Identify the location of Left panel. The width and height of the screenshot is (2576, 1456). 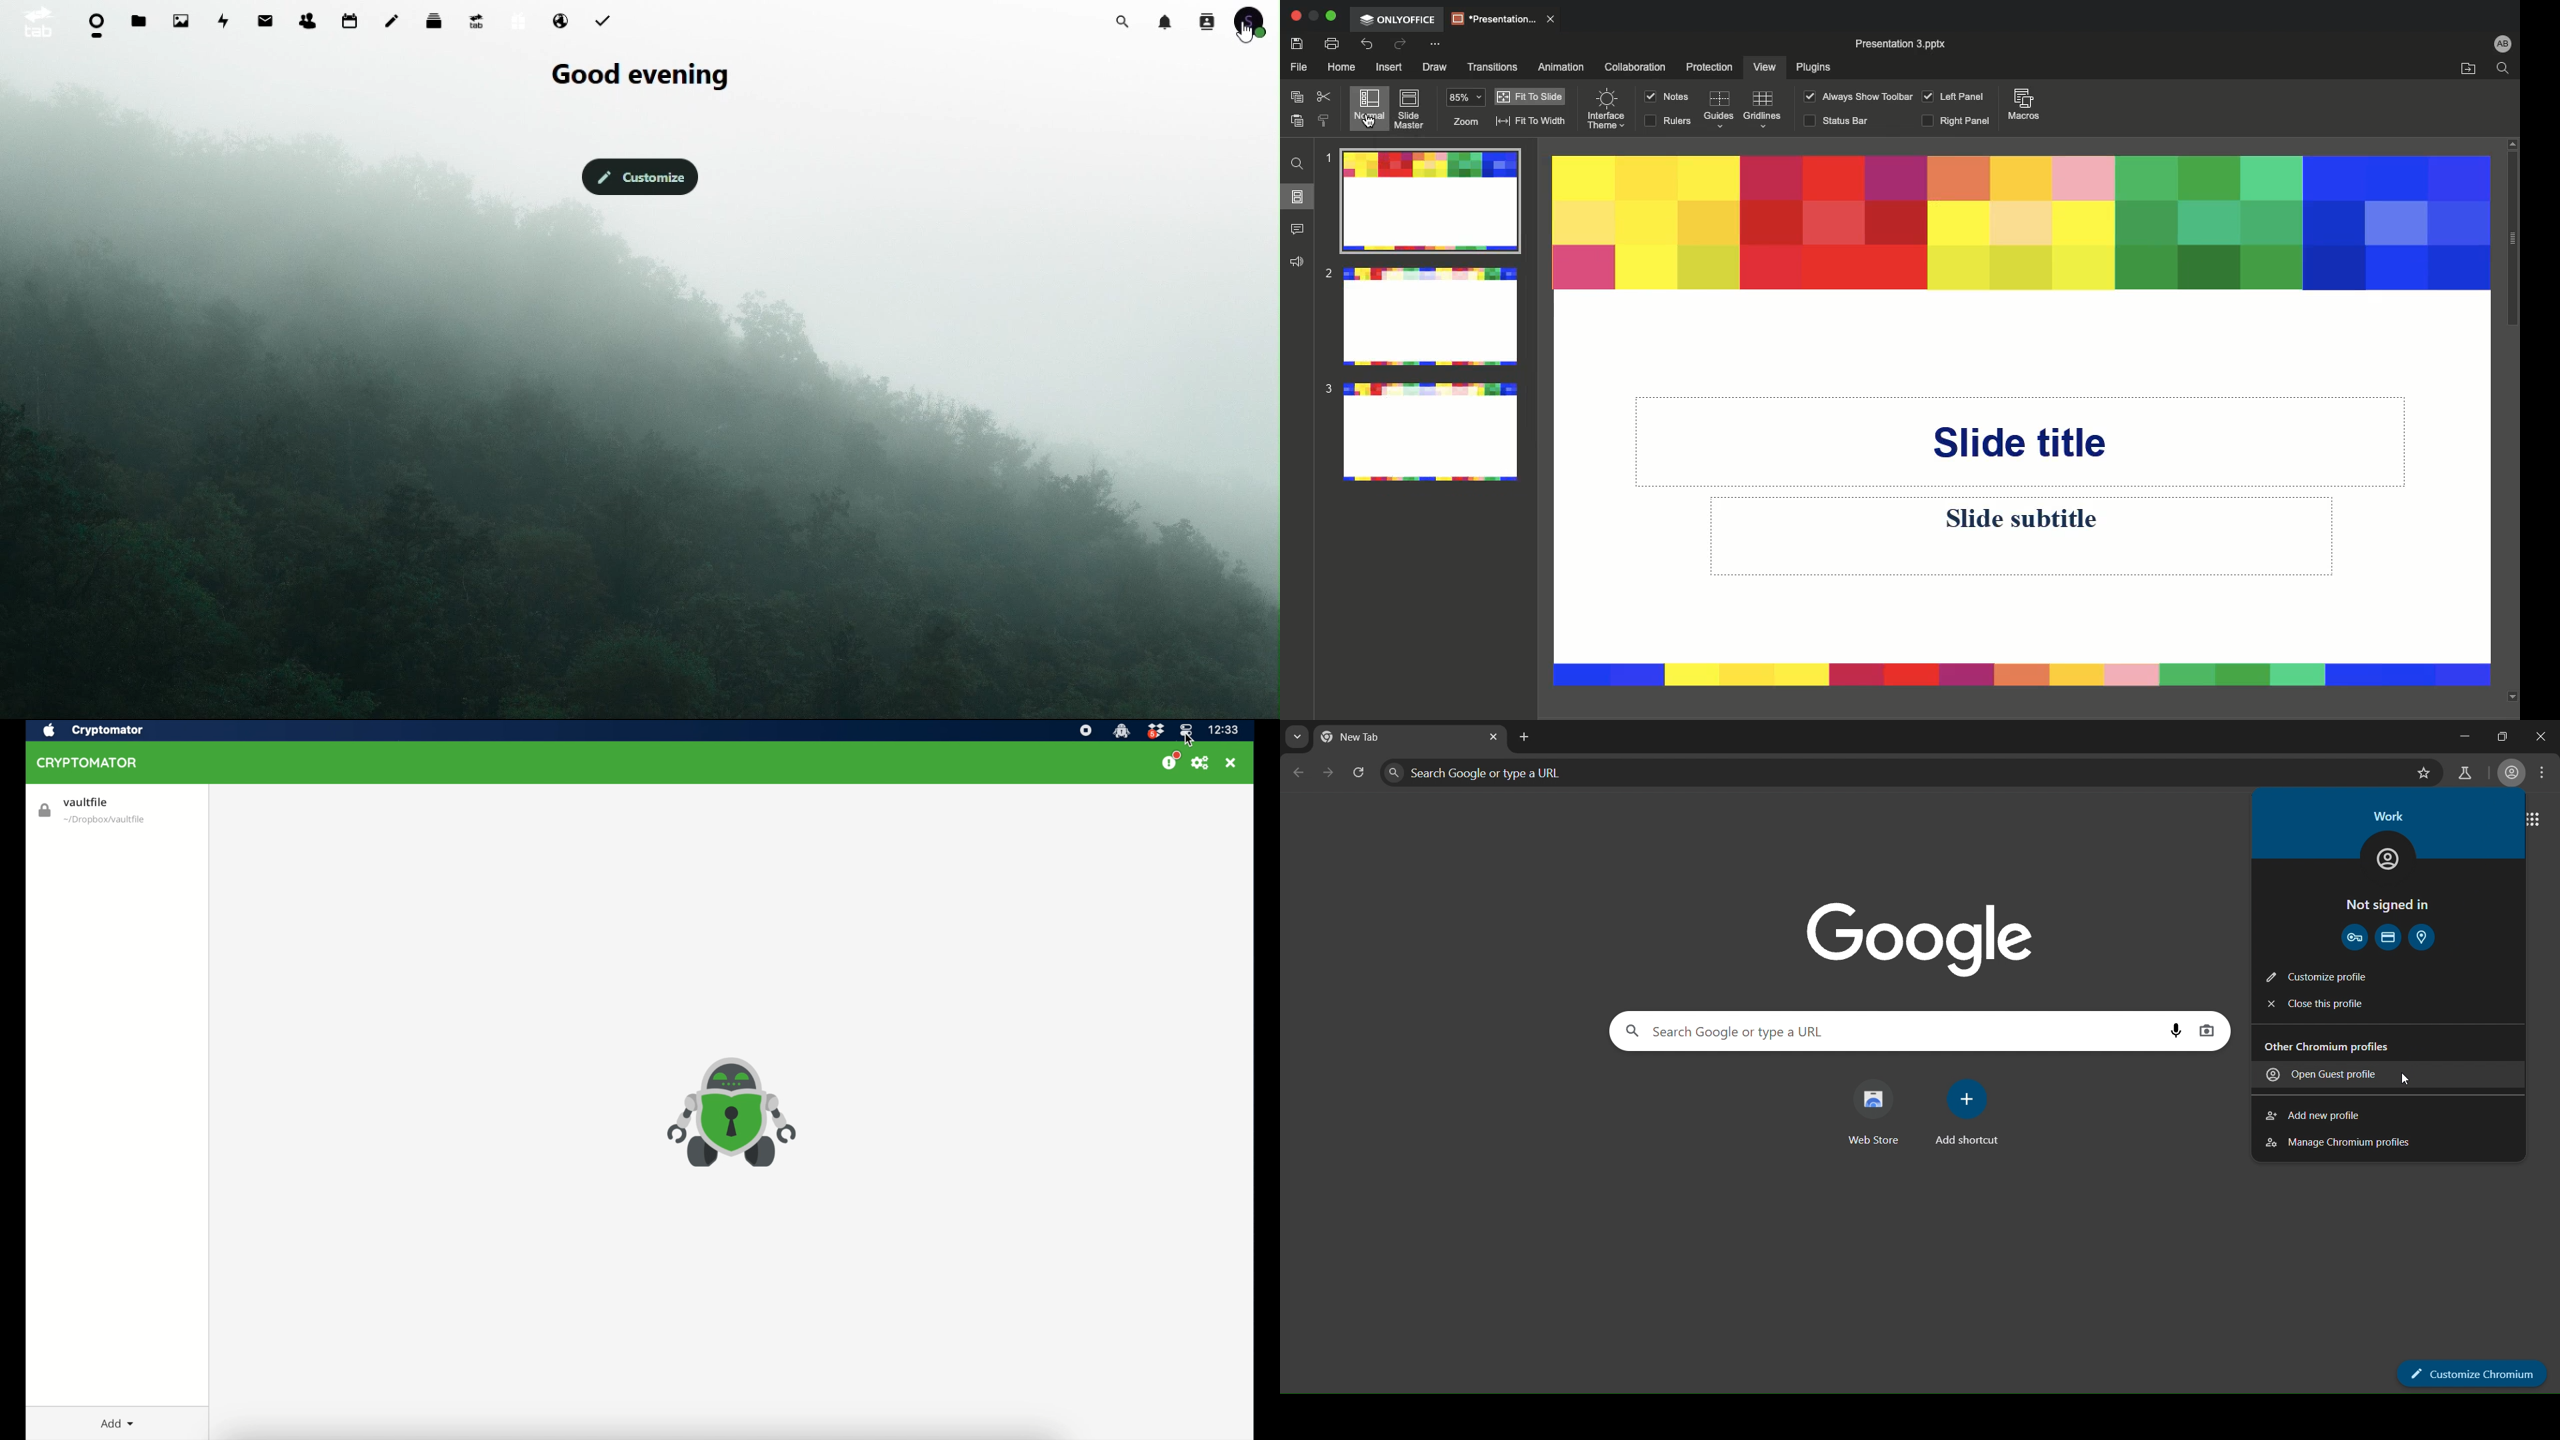
(1950, 96).